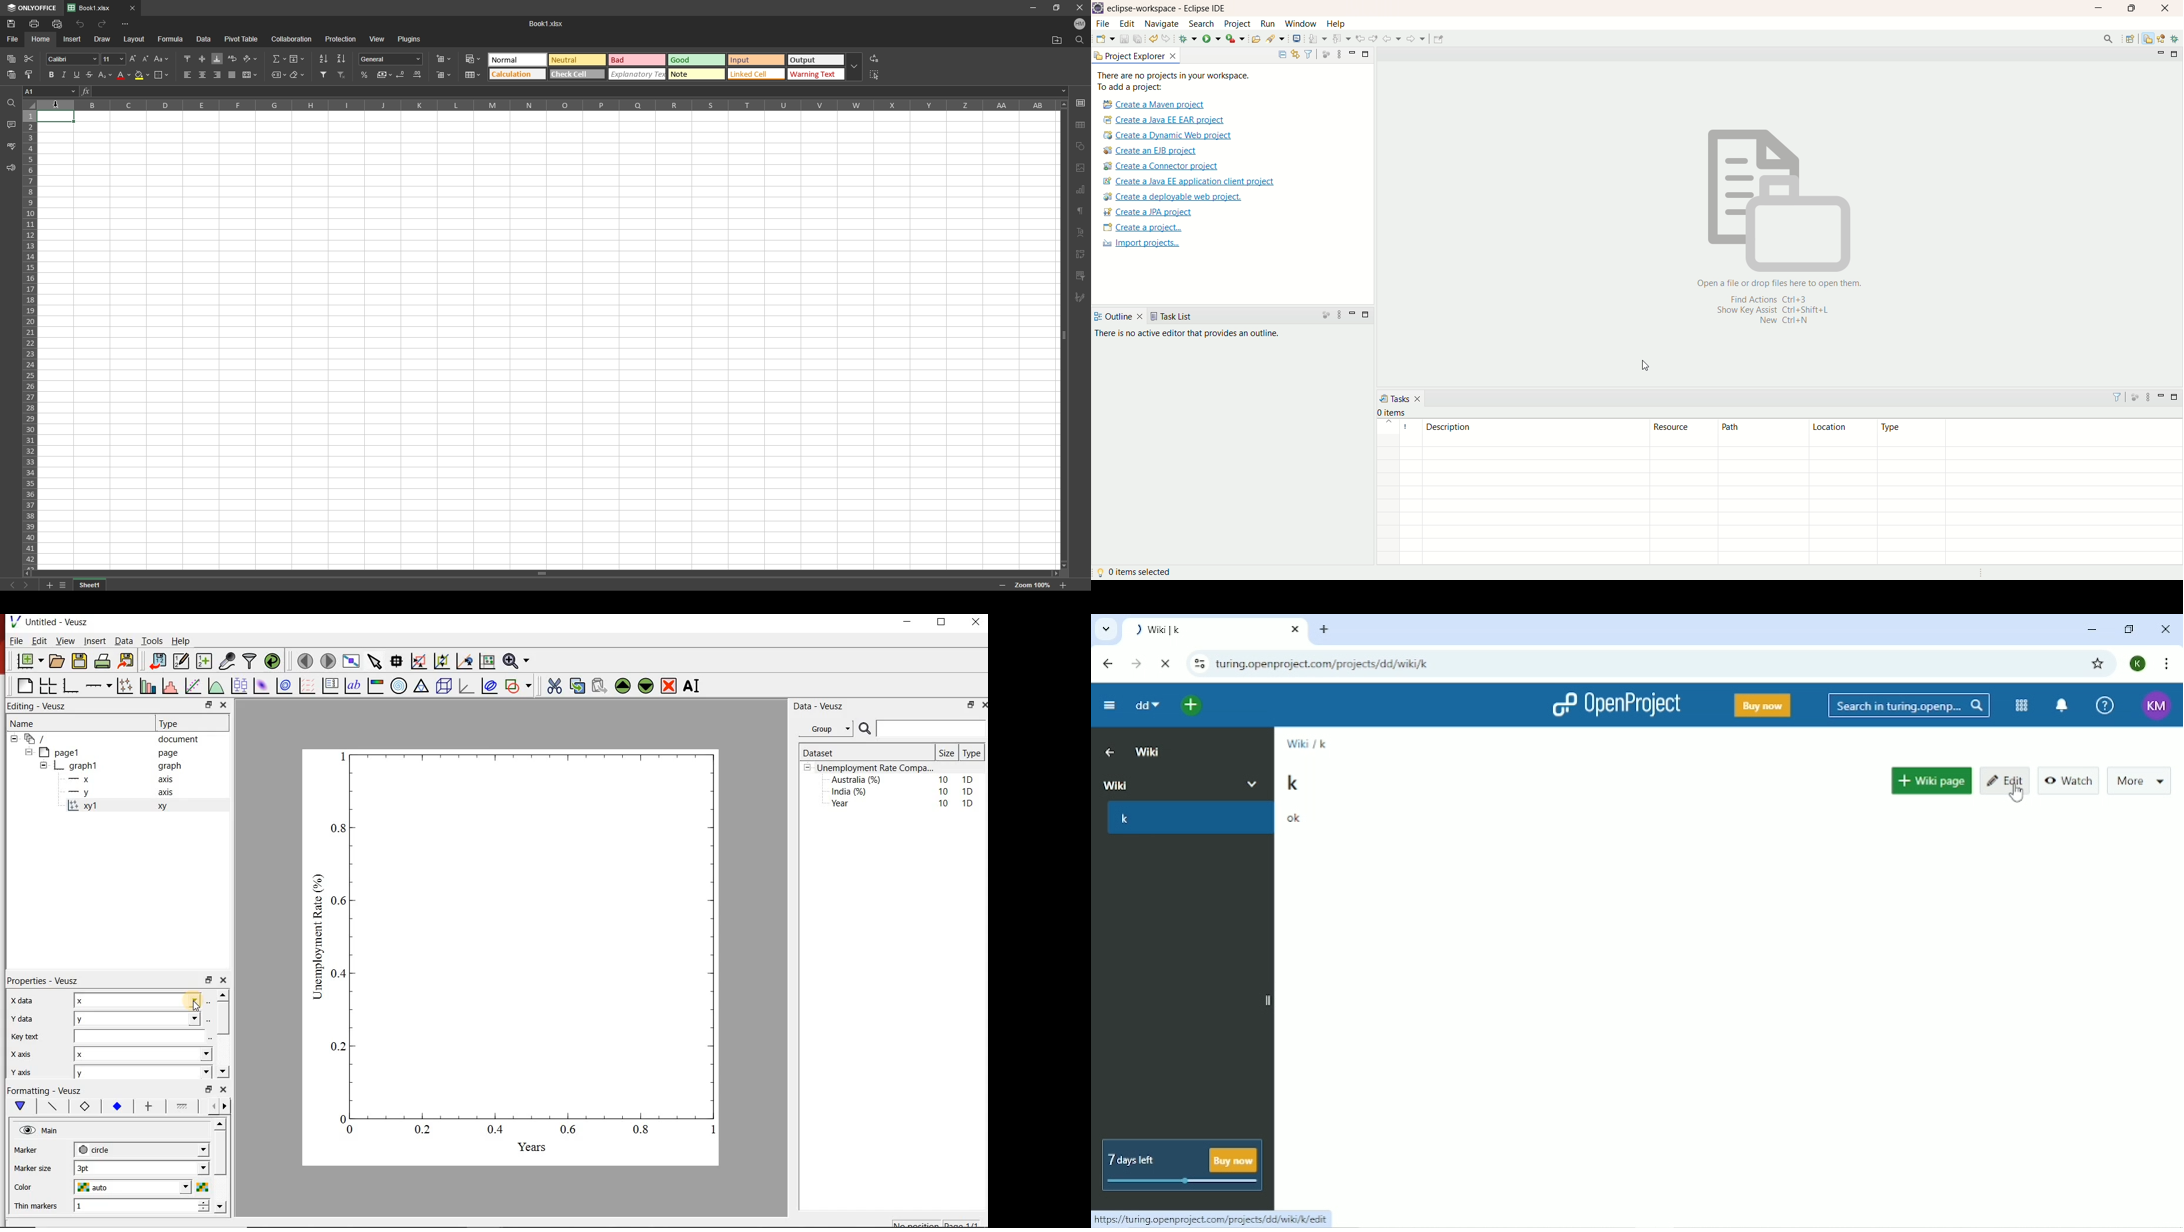 Image resolution: width=2184 pixels, height=1232 pixels. What do you see at coordinates (855, 68) in the screenshot?
I see `drop down` at bounding box center [855, 68].